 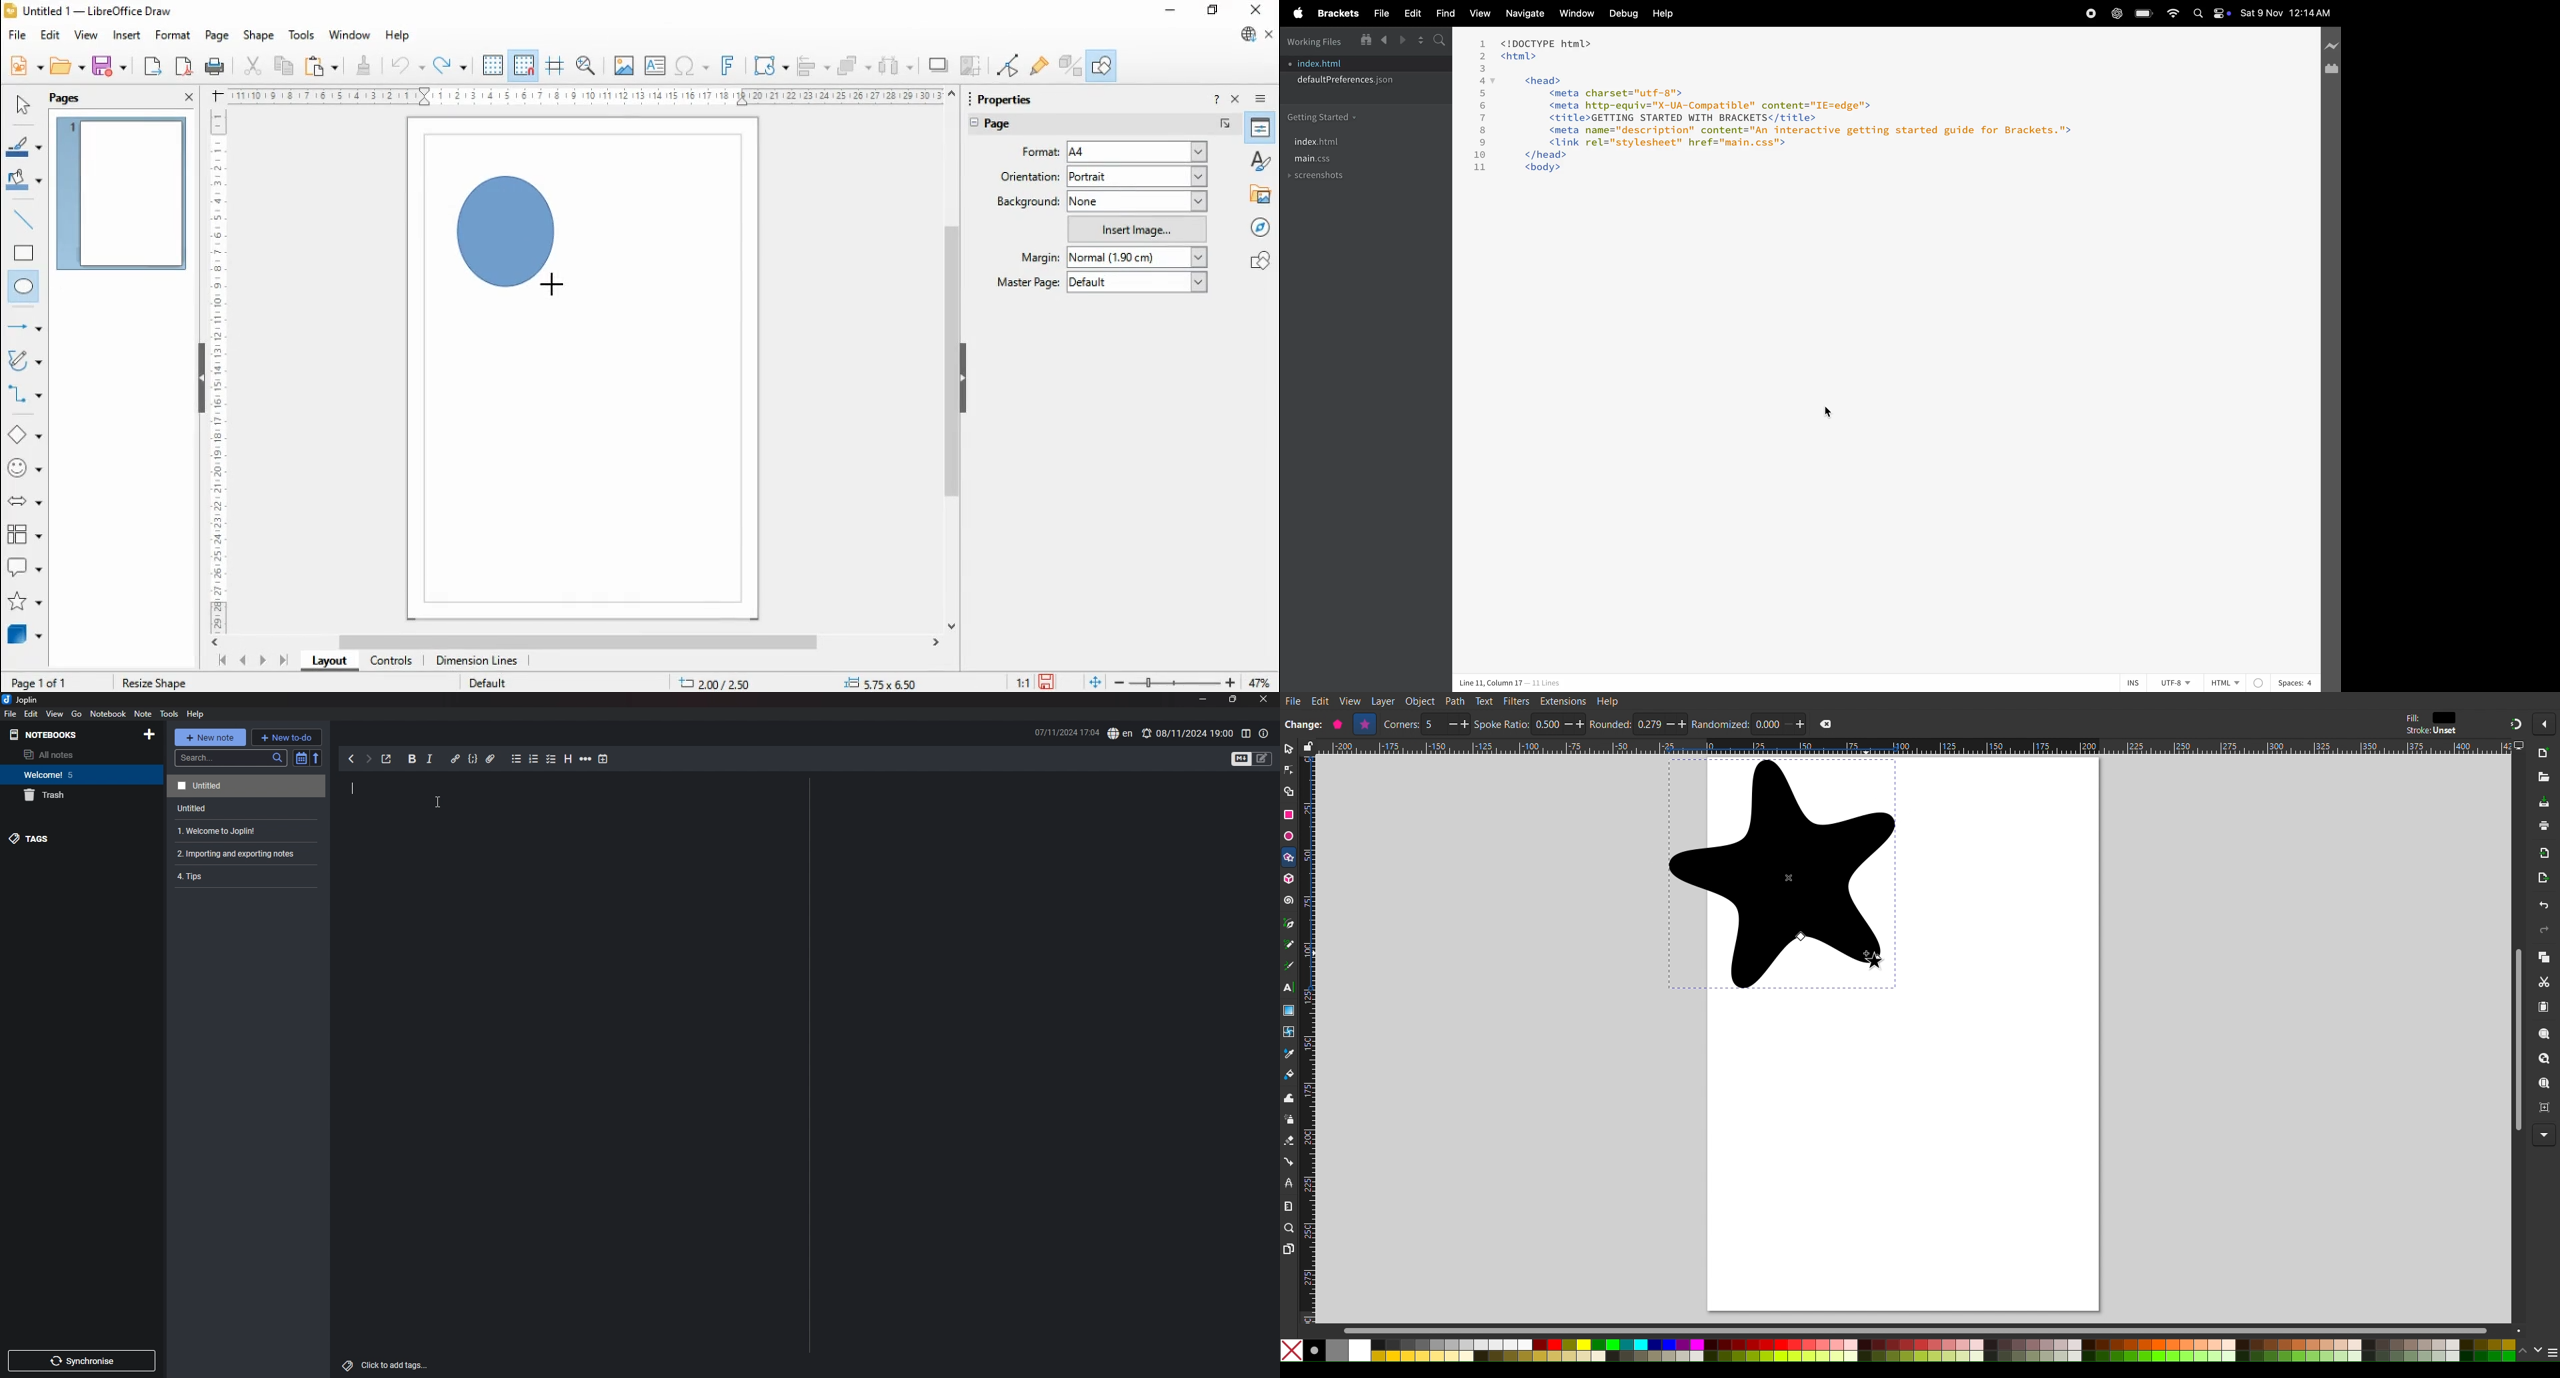 What do you see at coordinates (300, 758) in the screenshot?
I see `toggle sort order` at bounding box center [300, 758].